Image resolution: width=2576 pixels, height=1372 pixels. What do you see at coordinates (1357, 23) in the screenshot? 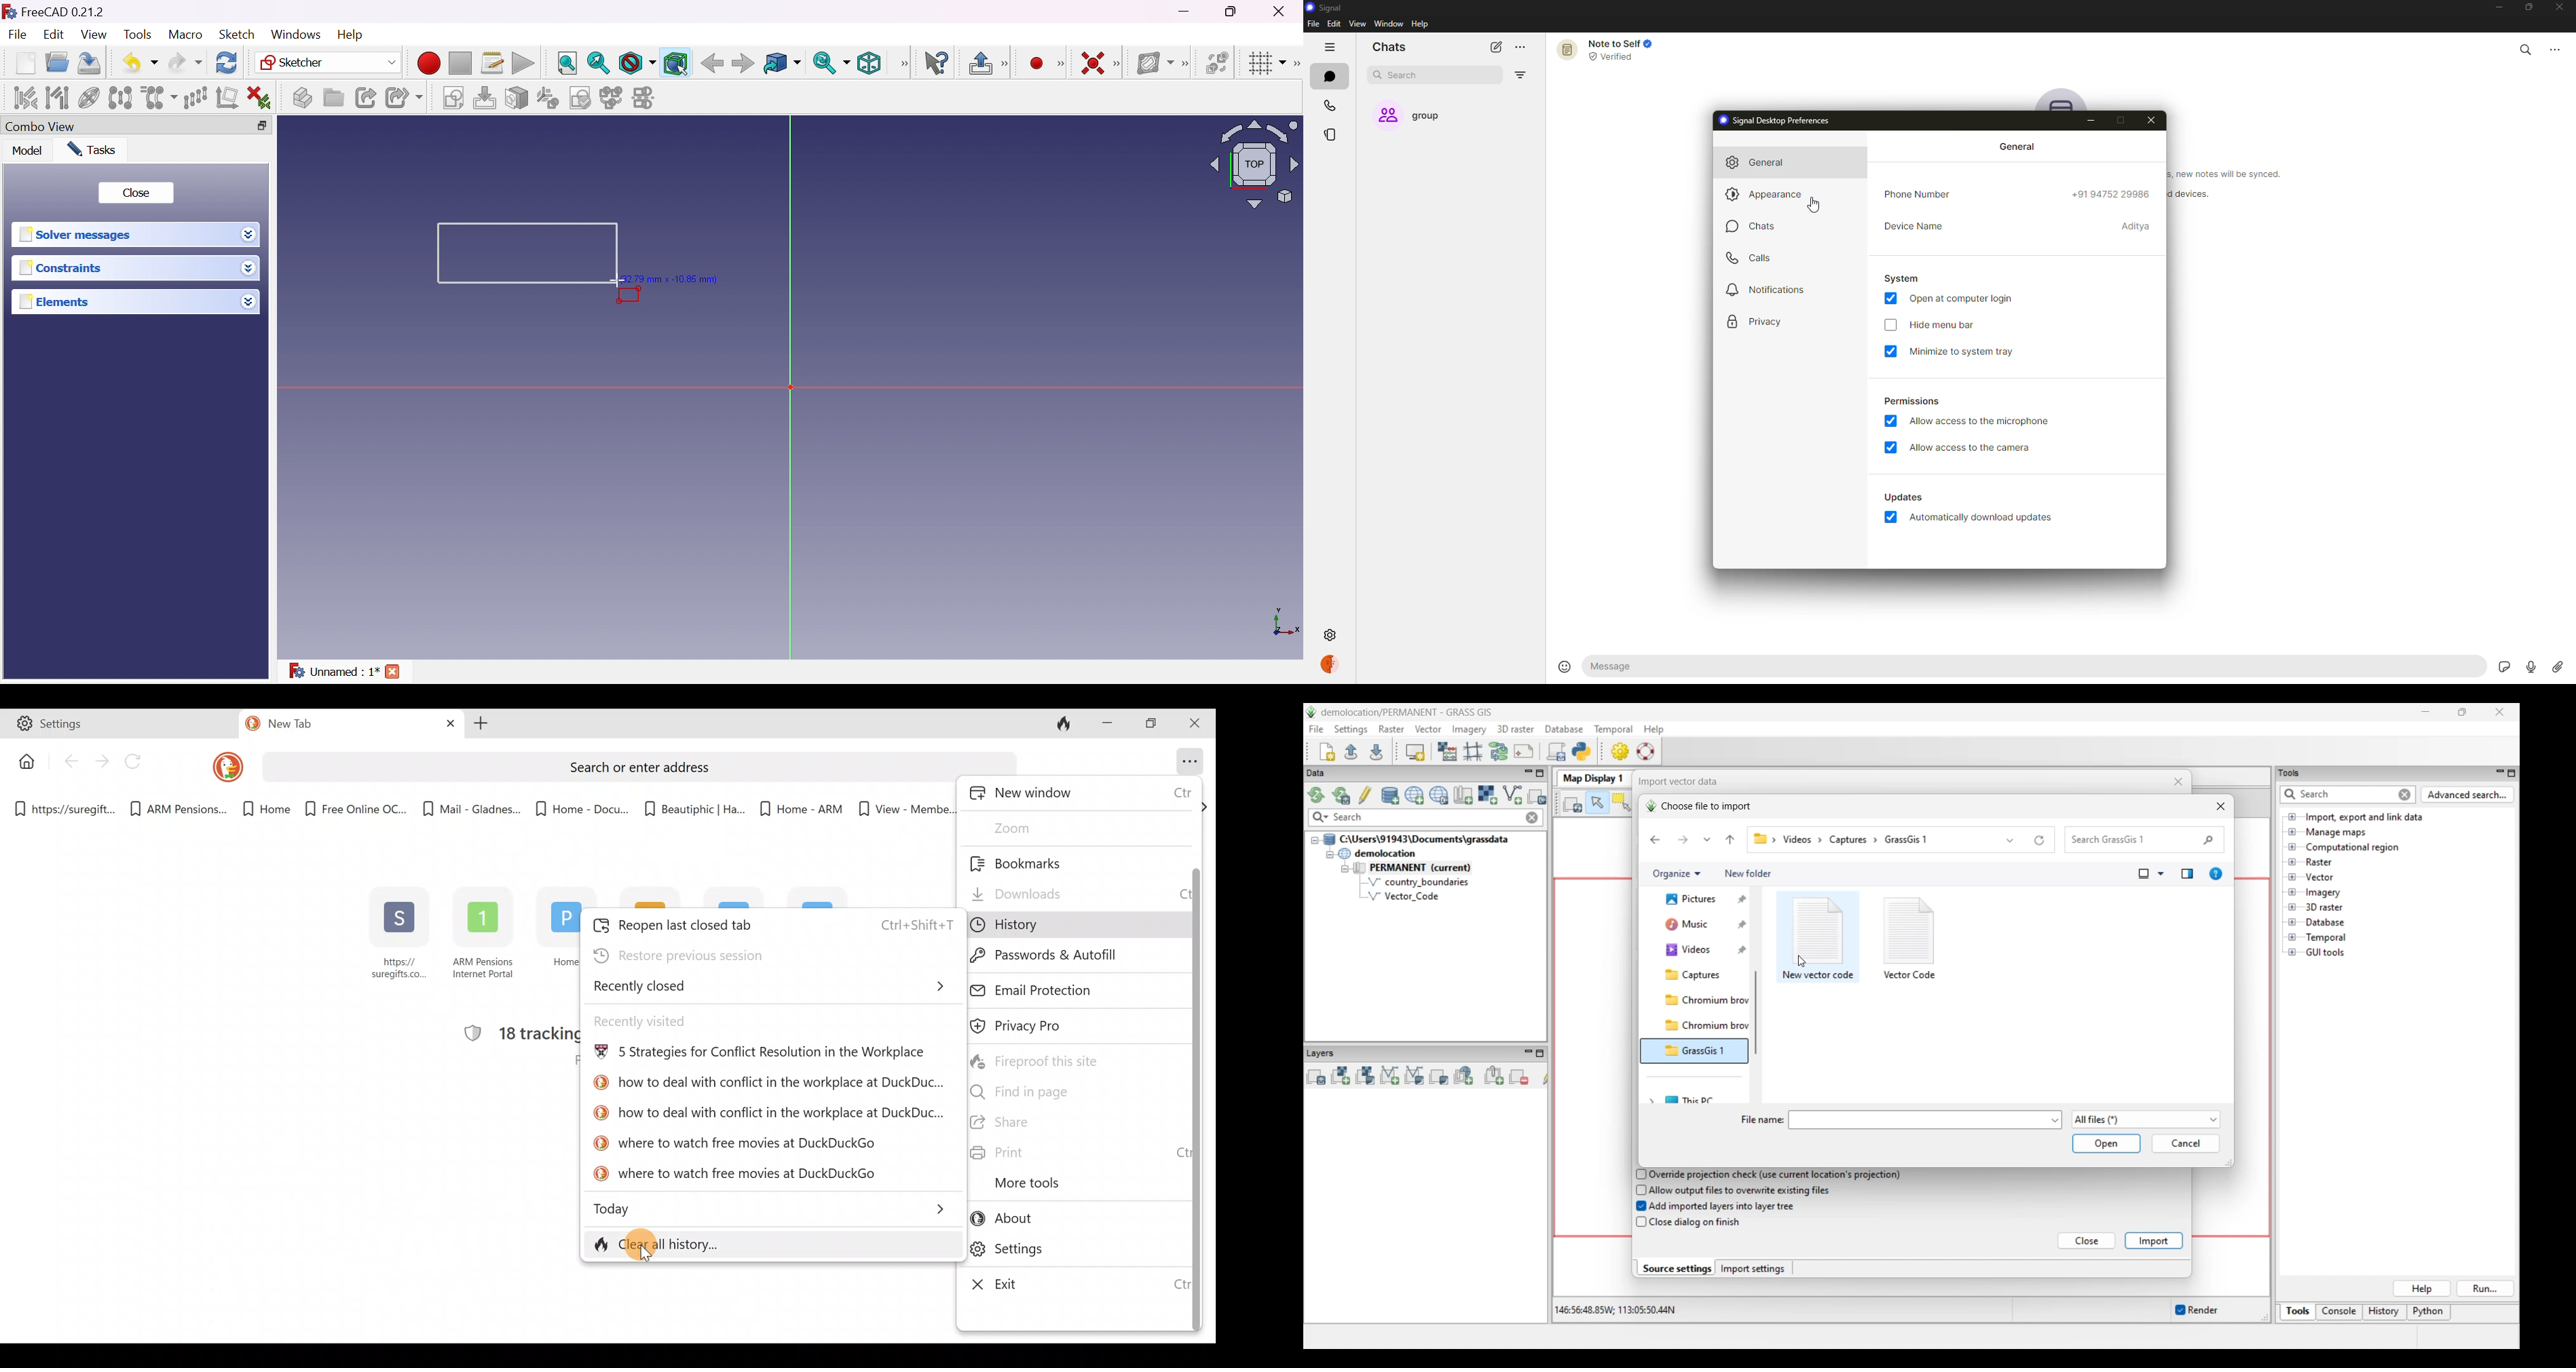
I see `view` at bounding box center [1357, 23].